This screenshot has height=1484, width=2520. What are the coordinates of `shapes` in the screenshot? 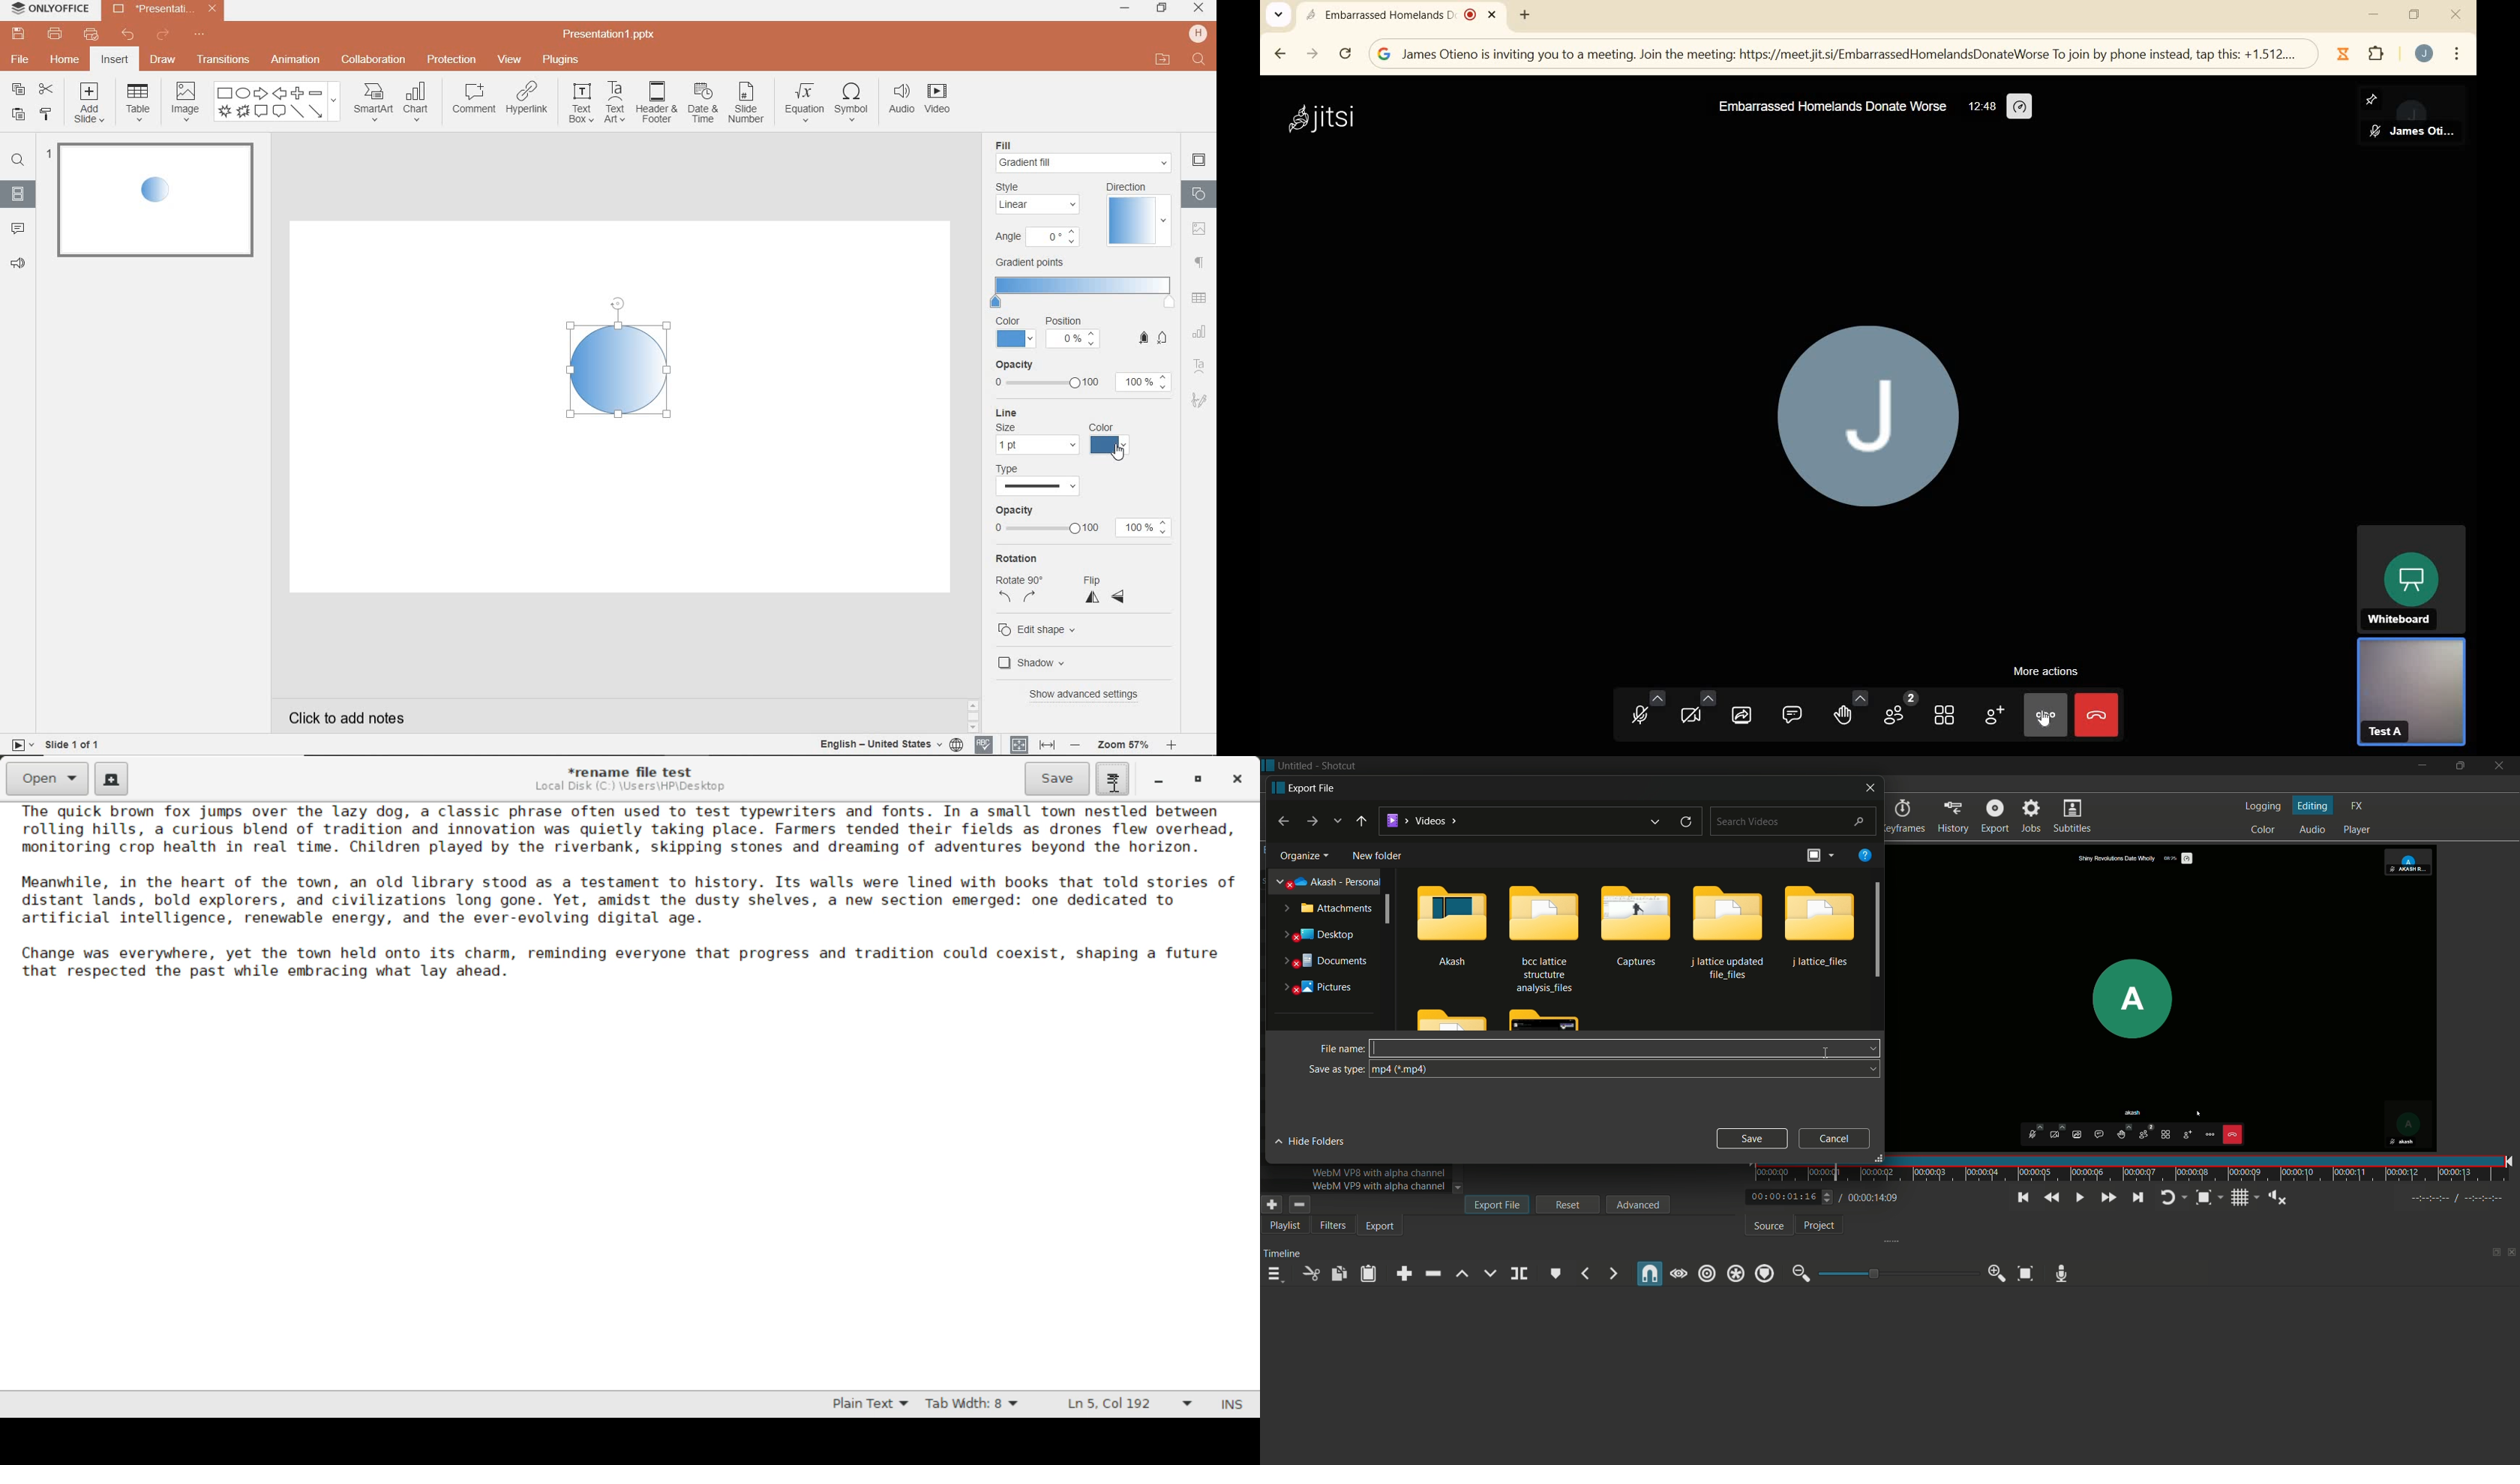 It's located at (277, 102).